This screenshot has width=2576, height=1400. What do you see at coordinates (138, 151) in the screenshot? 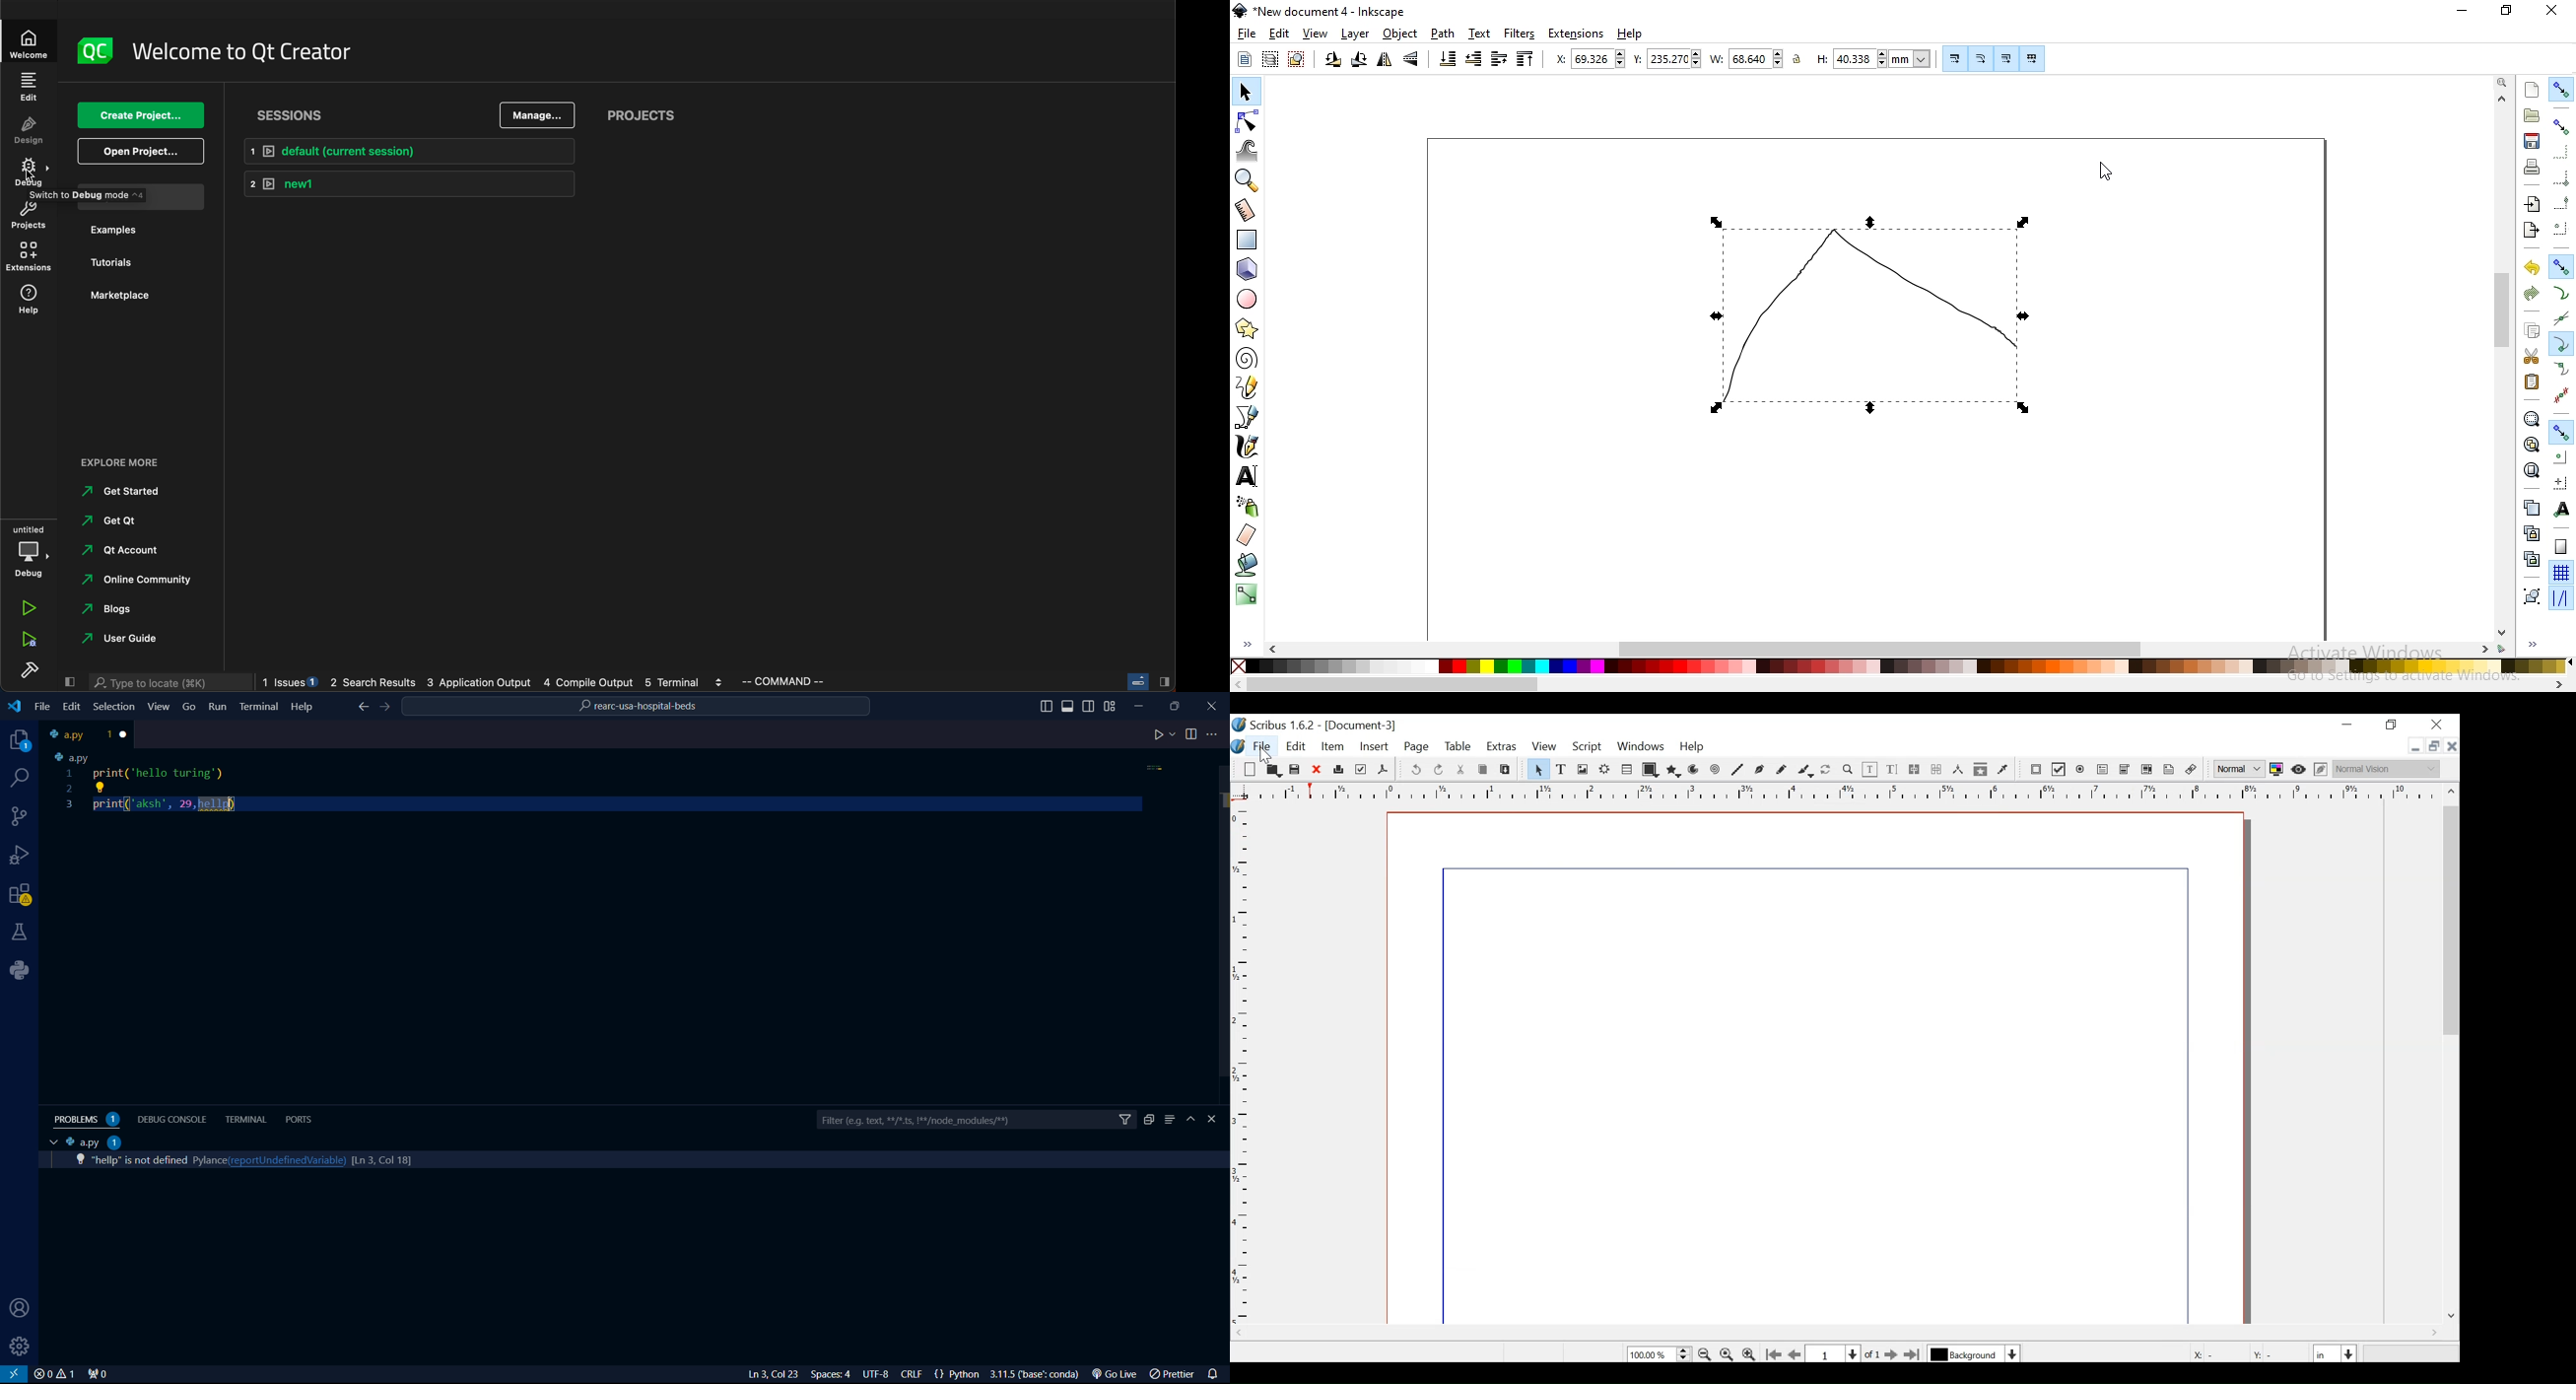
I see `open` at bounding box center [138, 151].